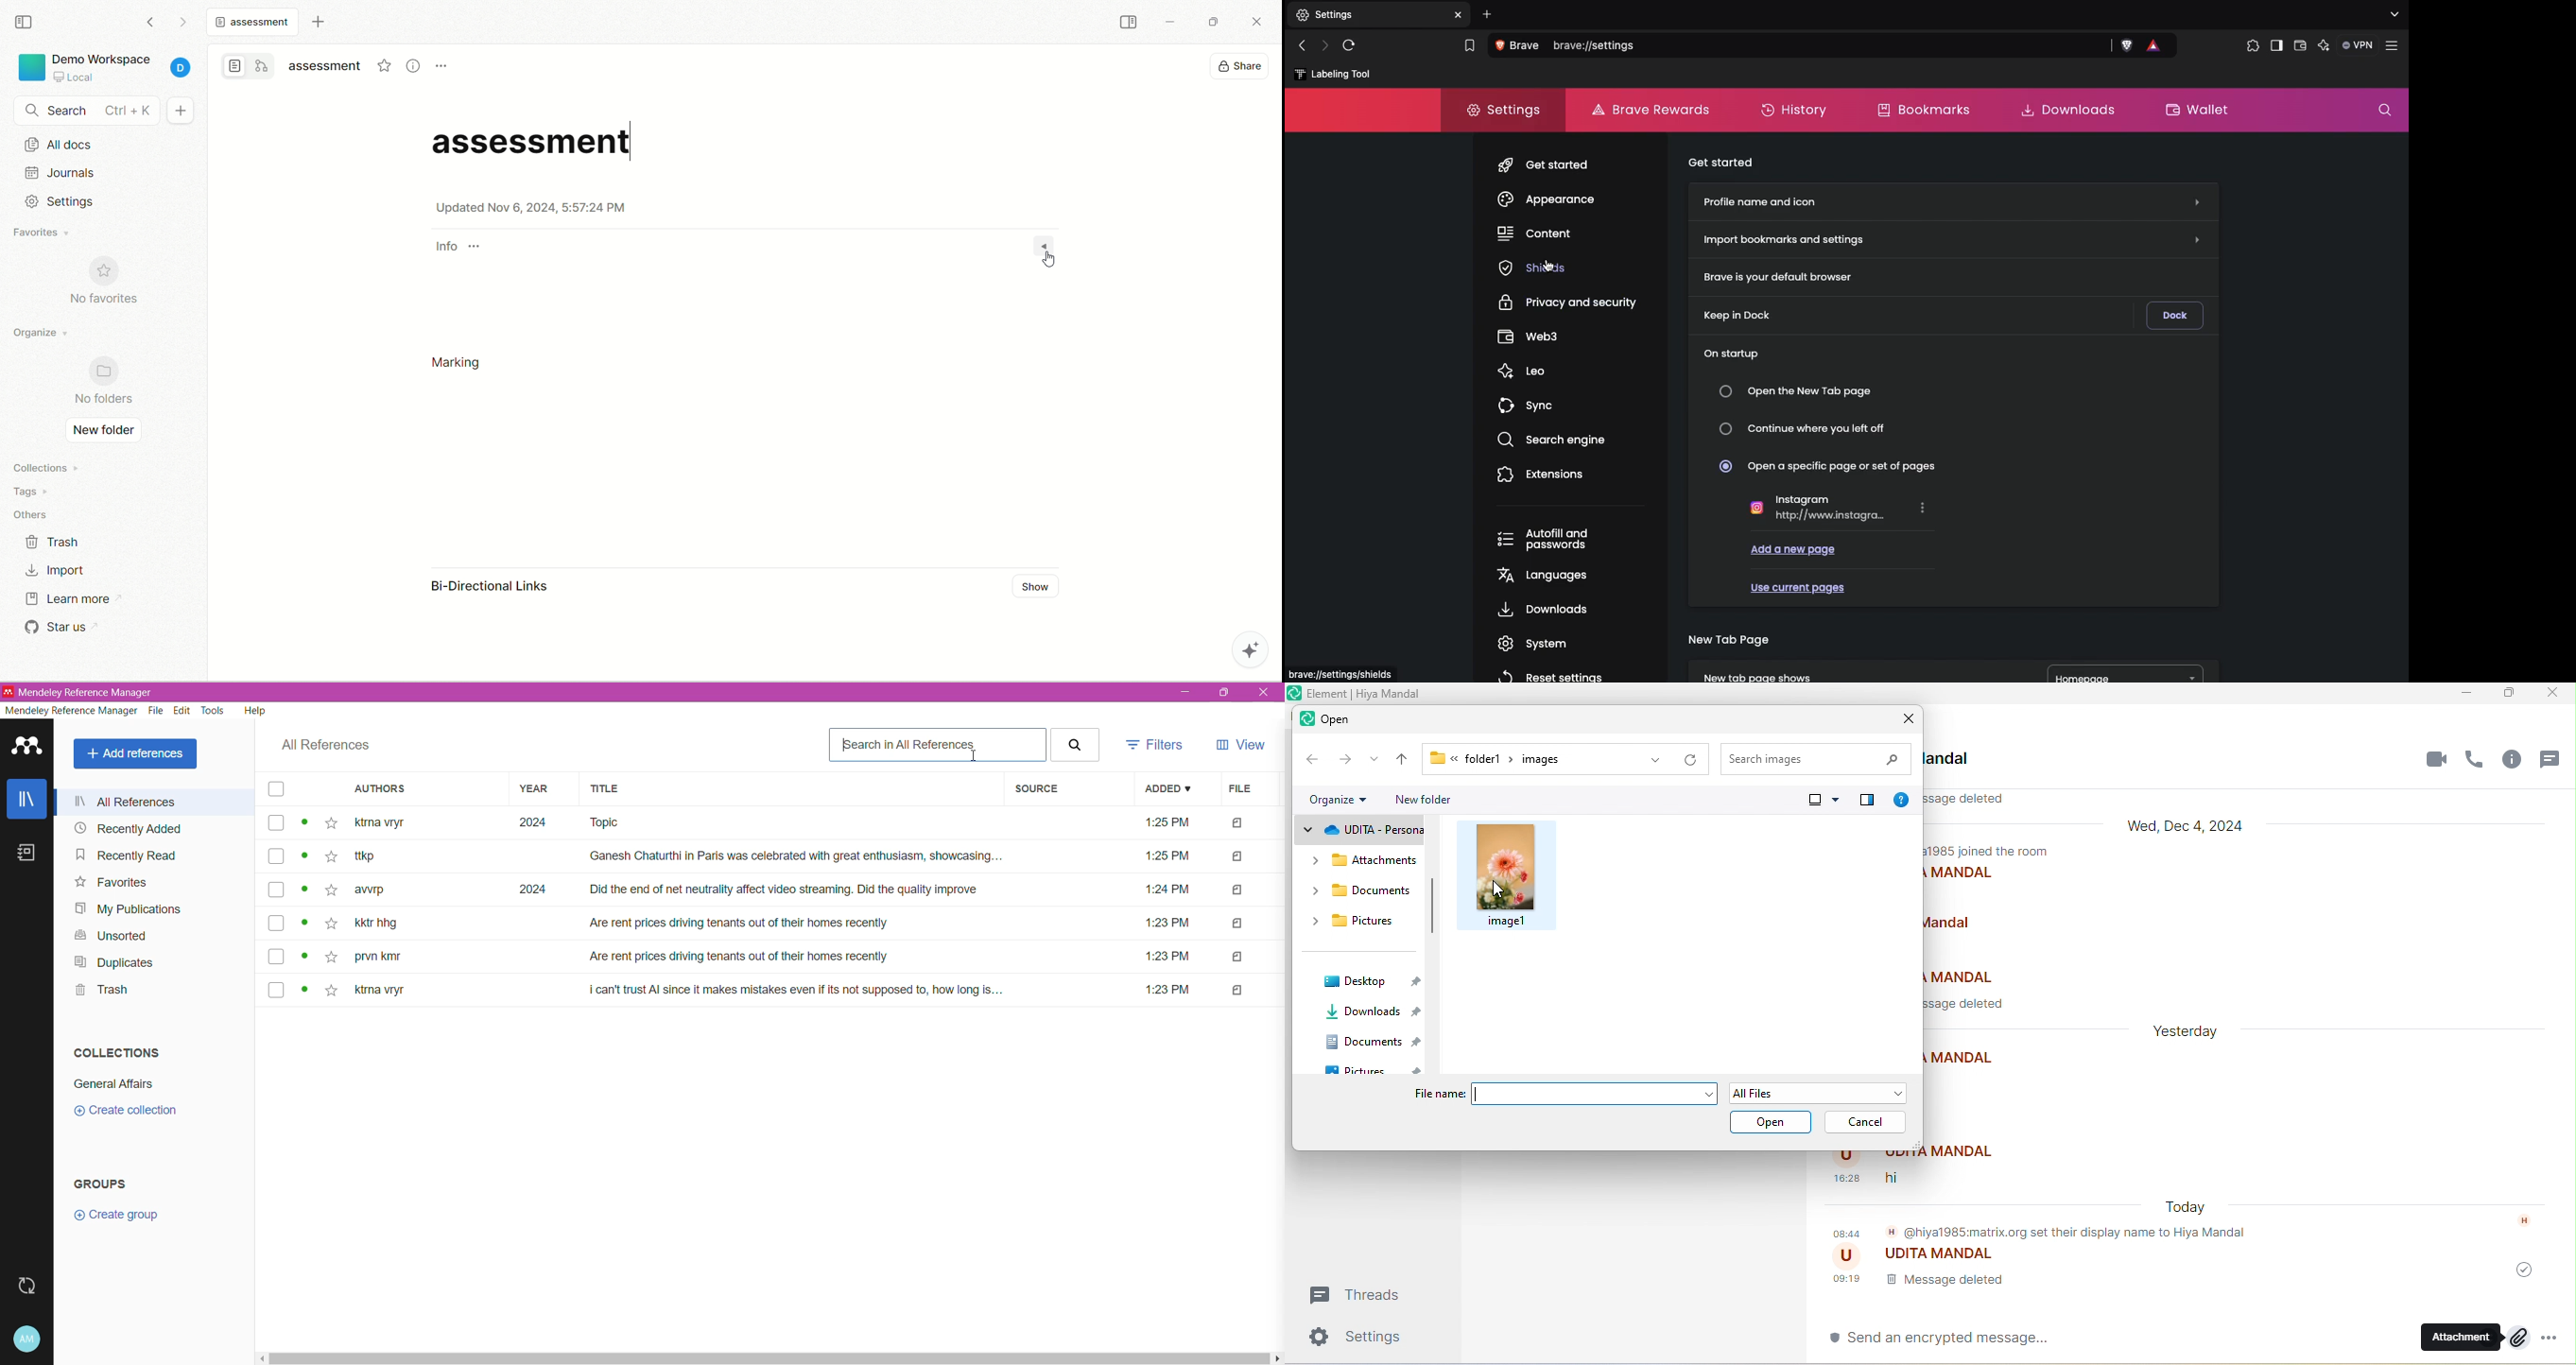  What do you see at coordinates (330, 856) in the screenshot?
I see `click here to add to favourites` at bounding box center [330, 856].